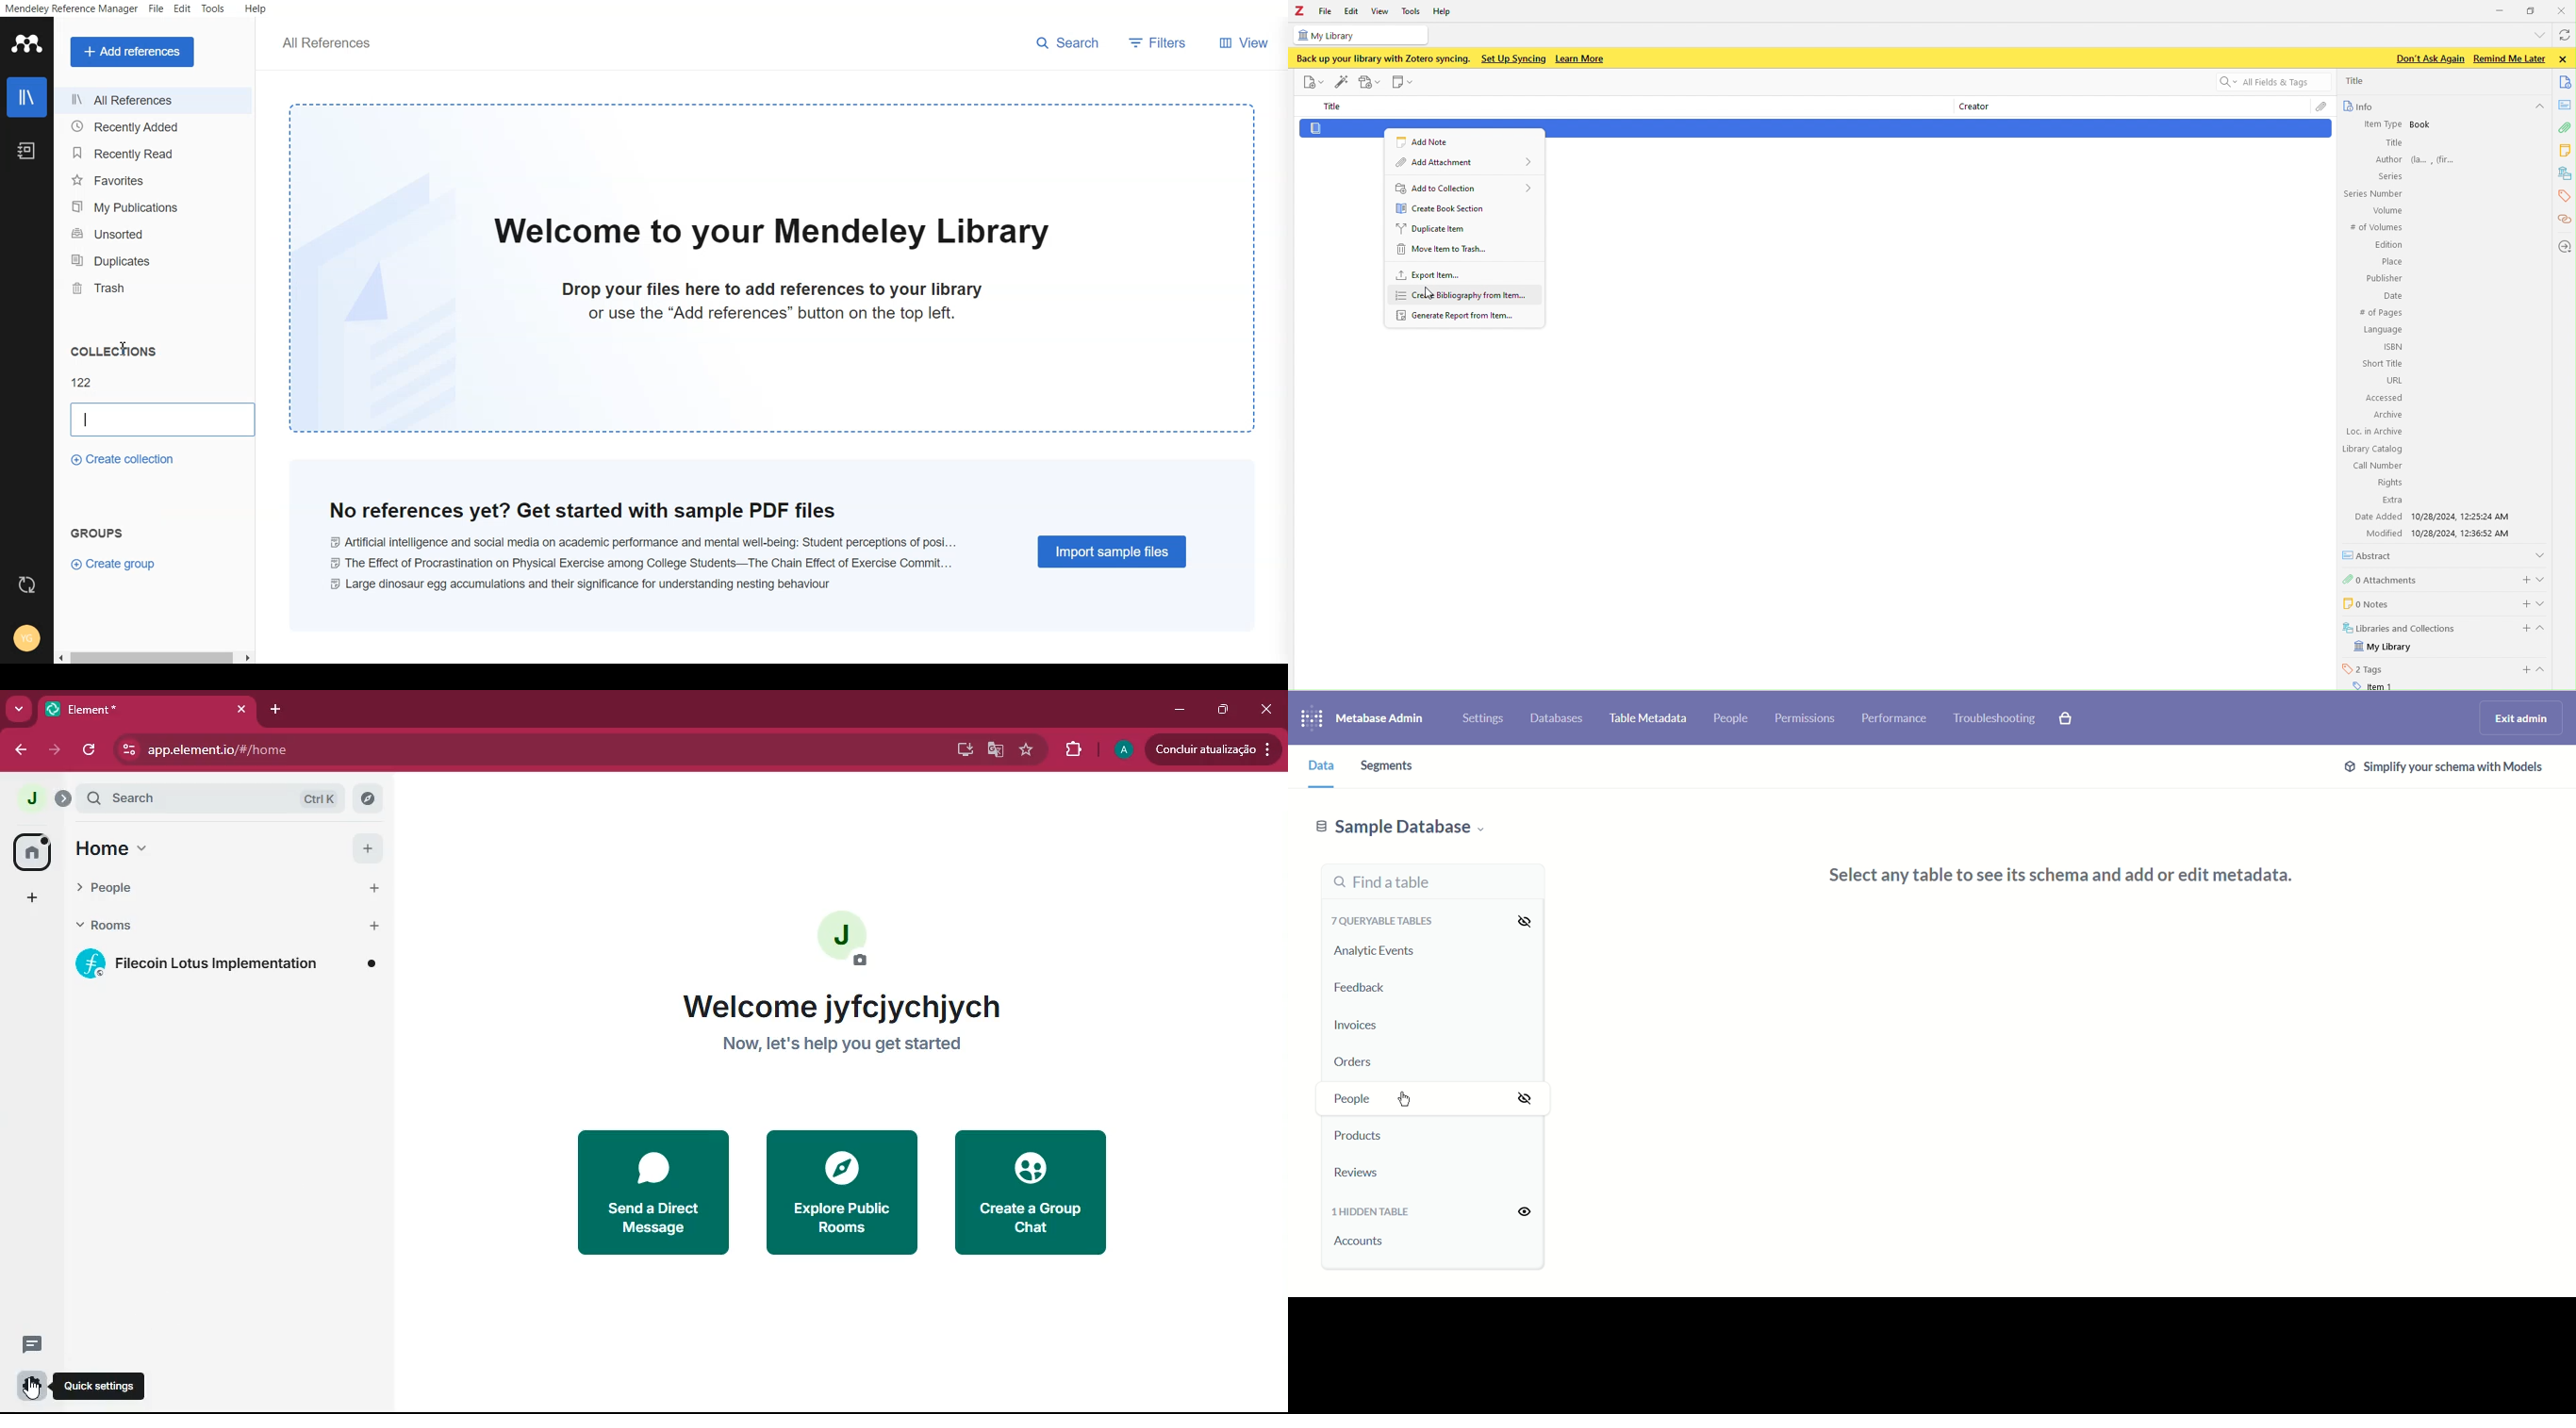  What do you see at coordinates (134, 52) in the screenshot?
I see `Add a references` at bounding box center [134, 52].